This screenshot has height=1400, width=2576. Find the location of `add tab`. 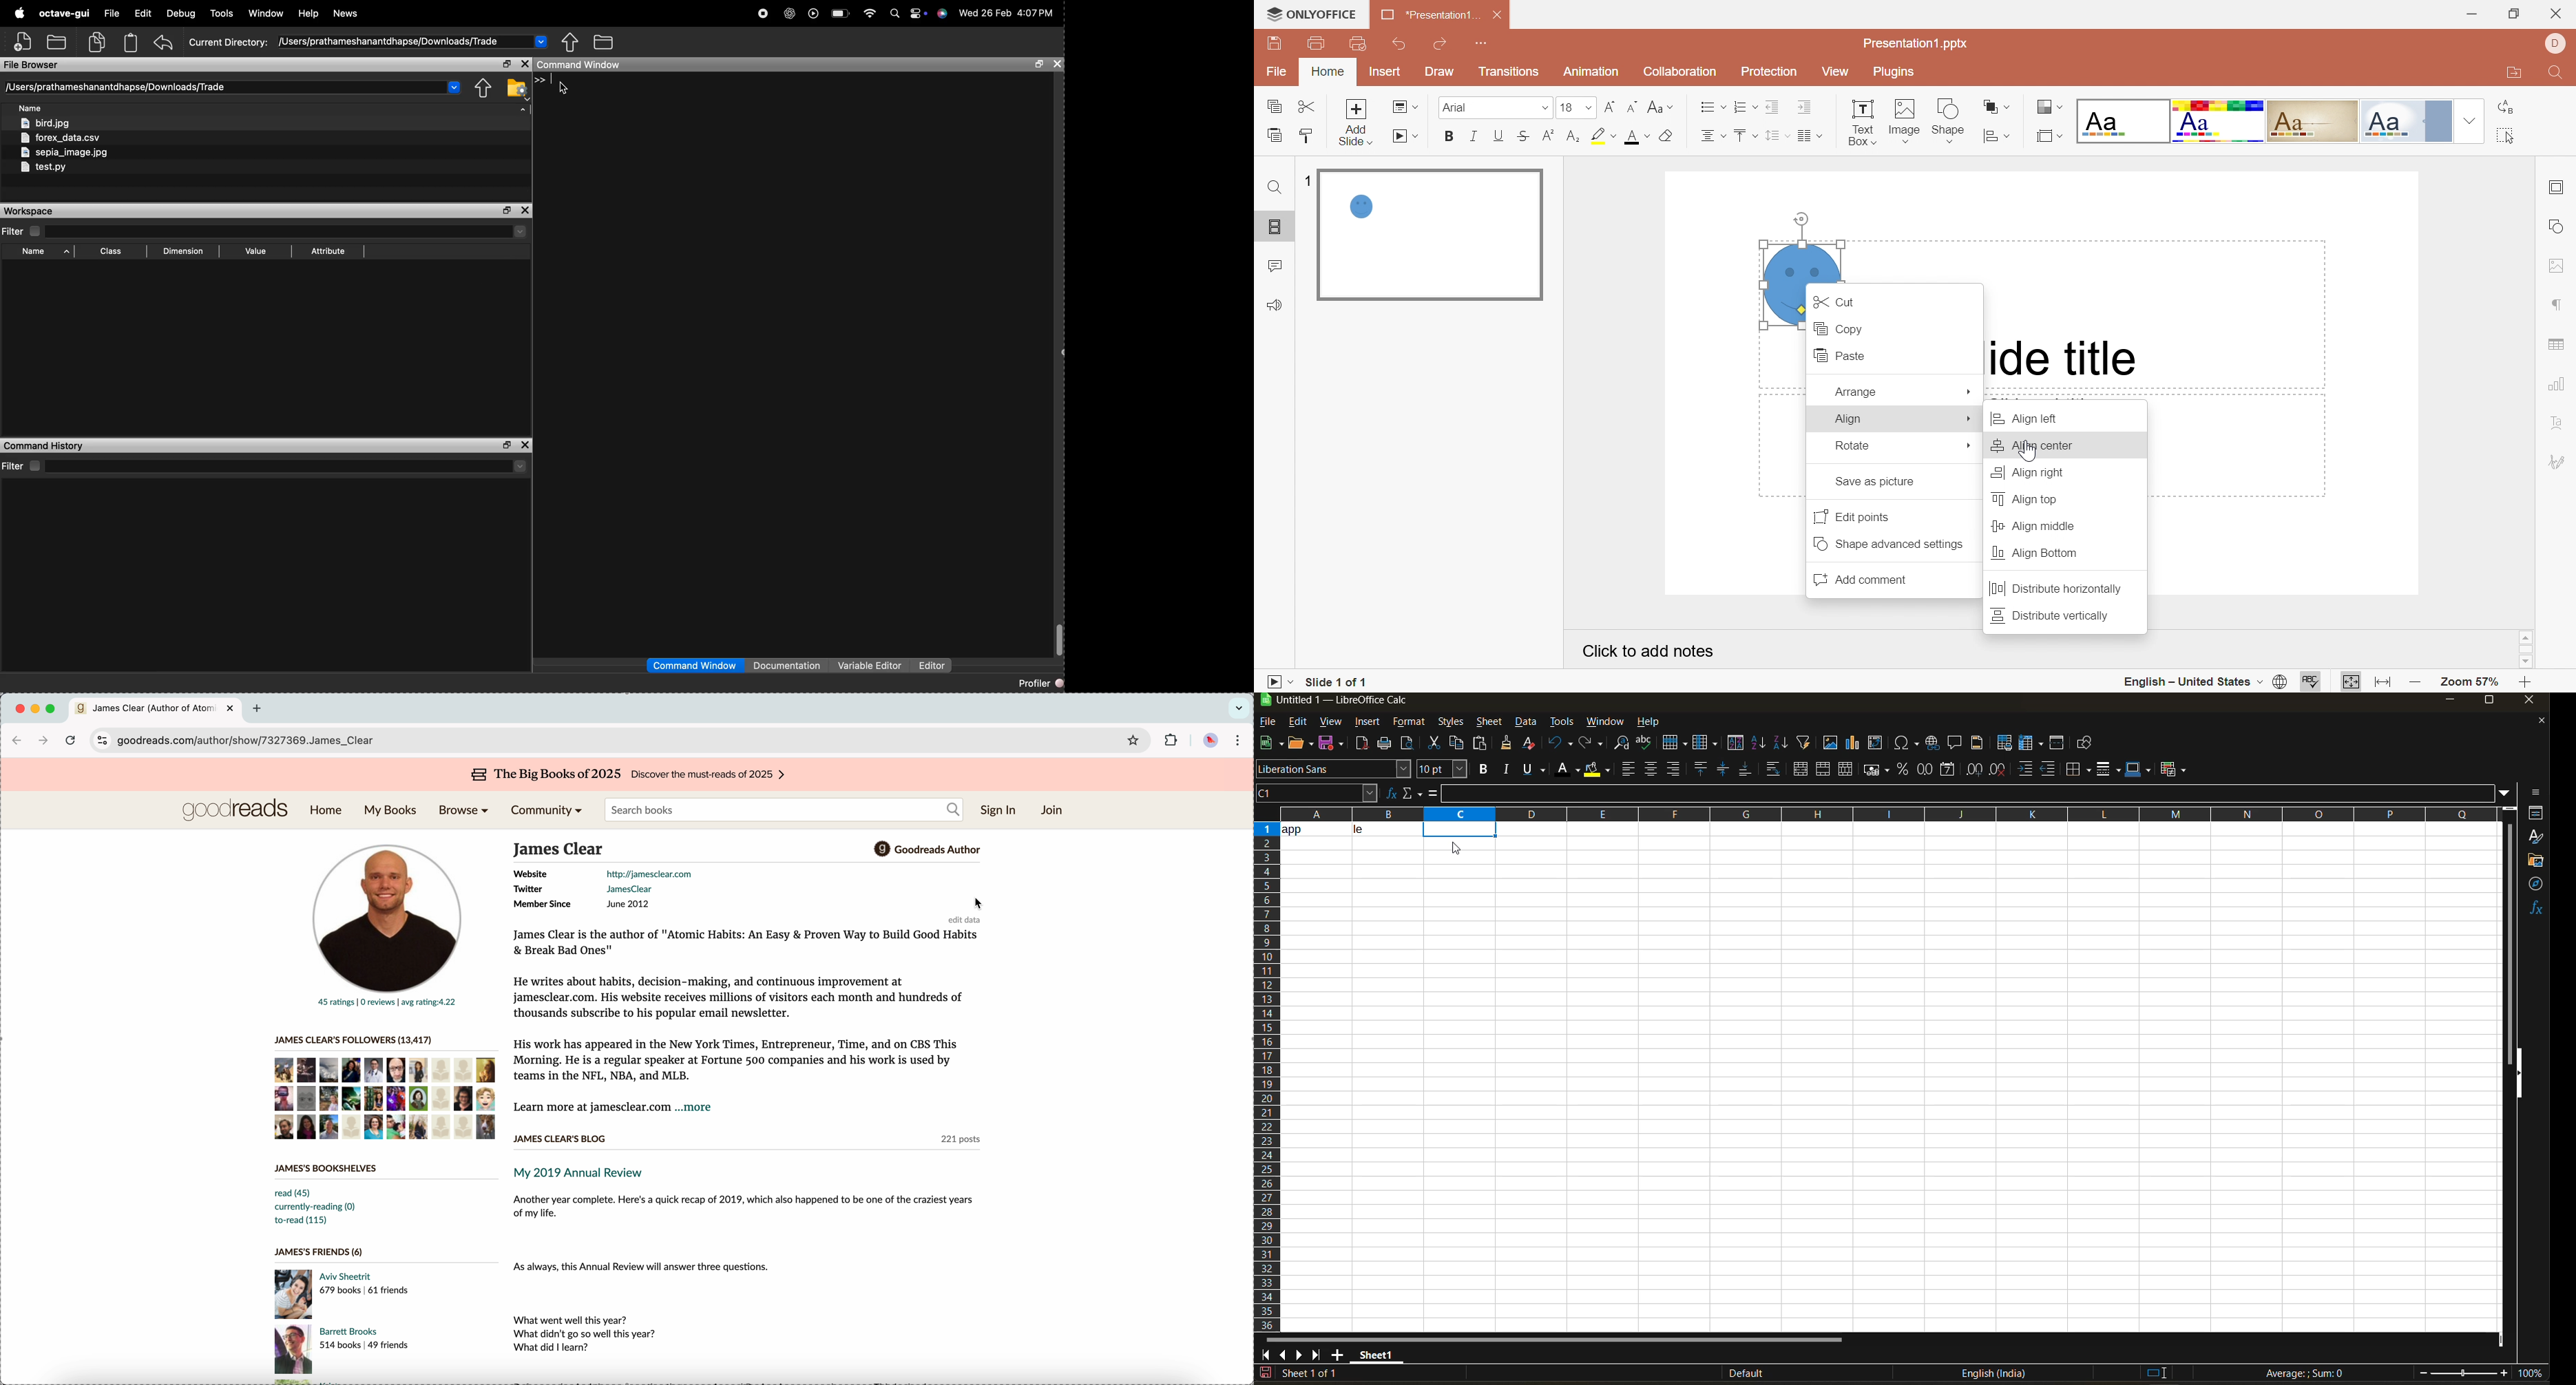

add tab is located at coordinates (259, 709).